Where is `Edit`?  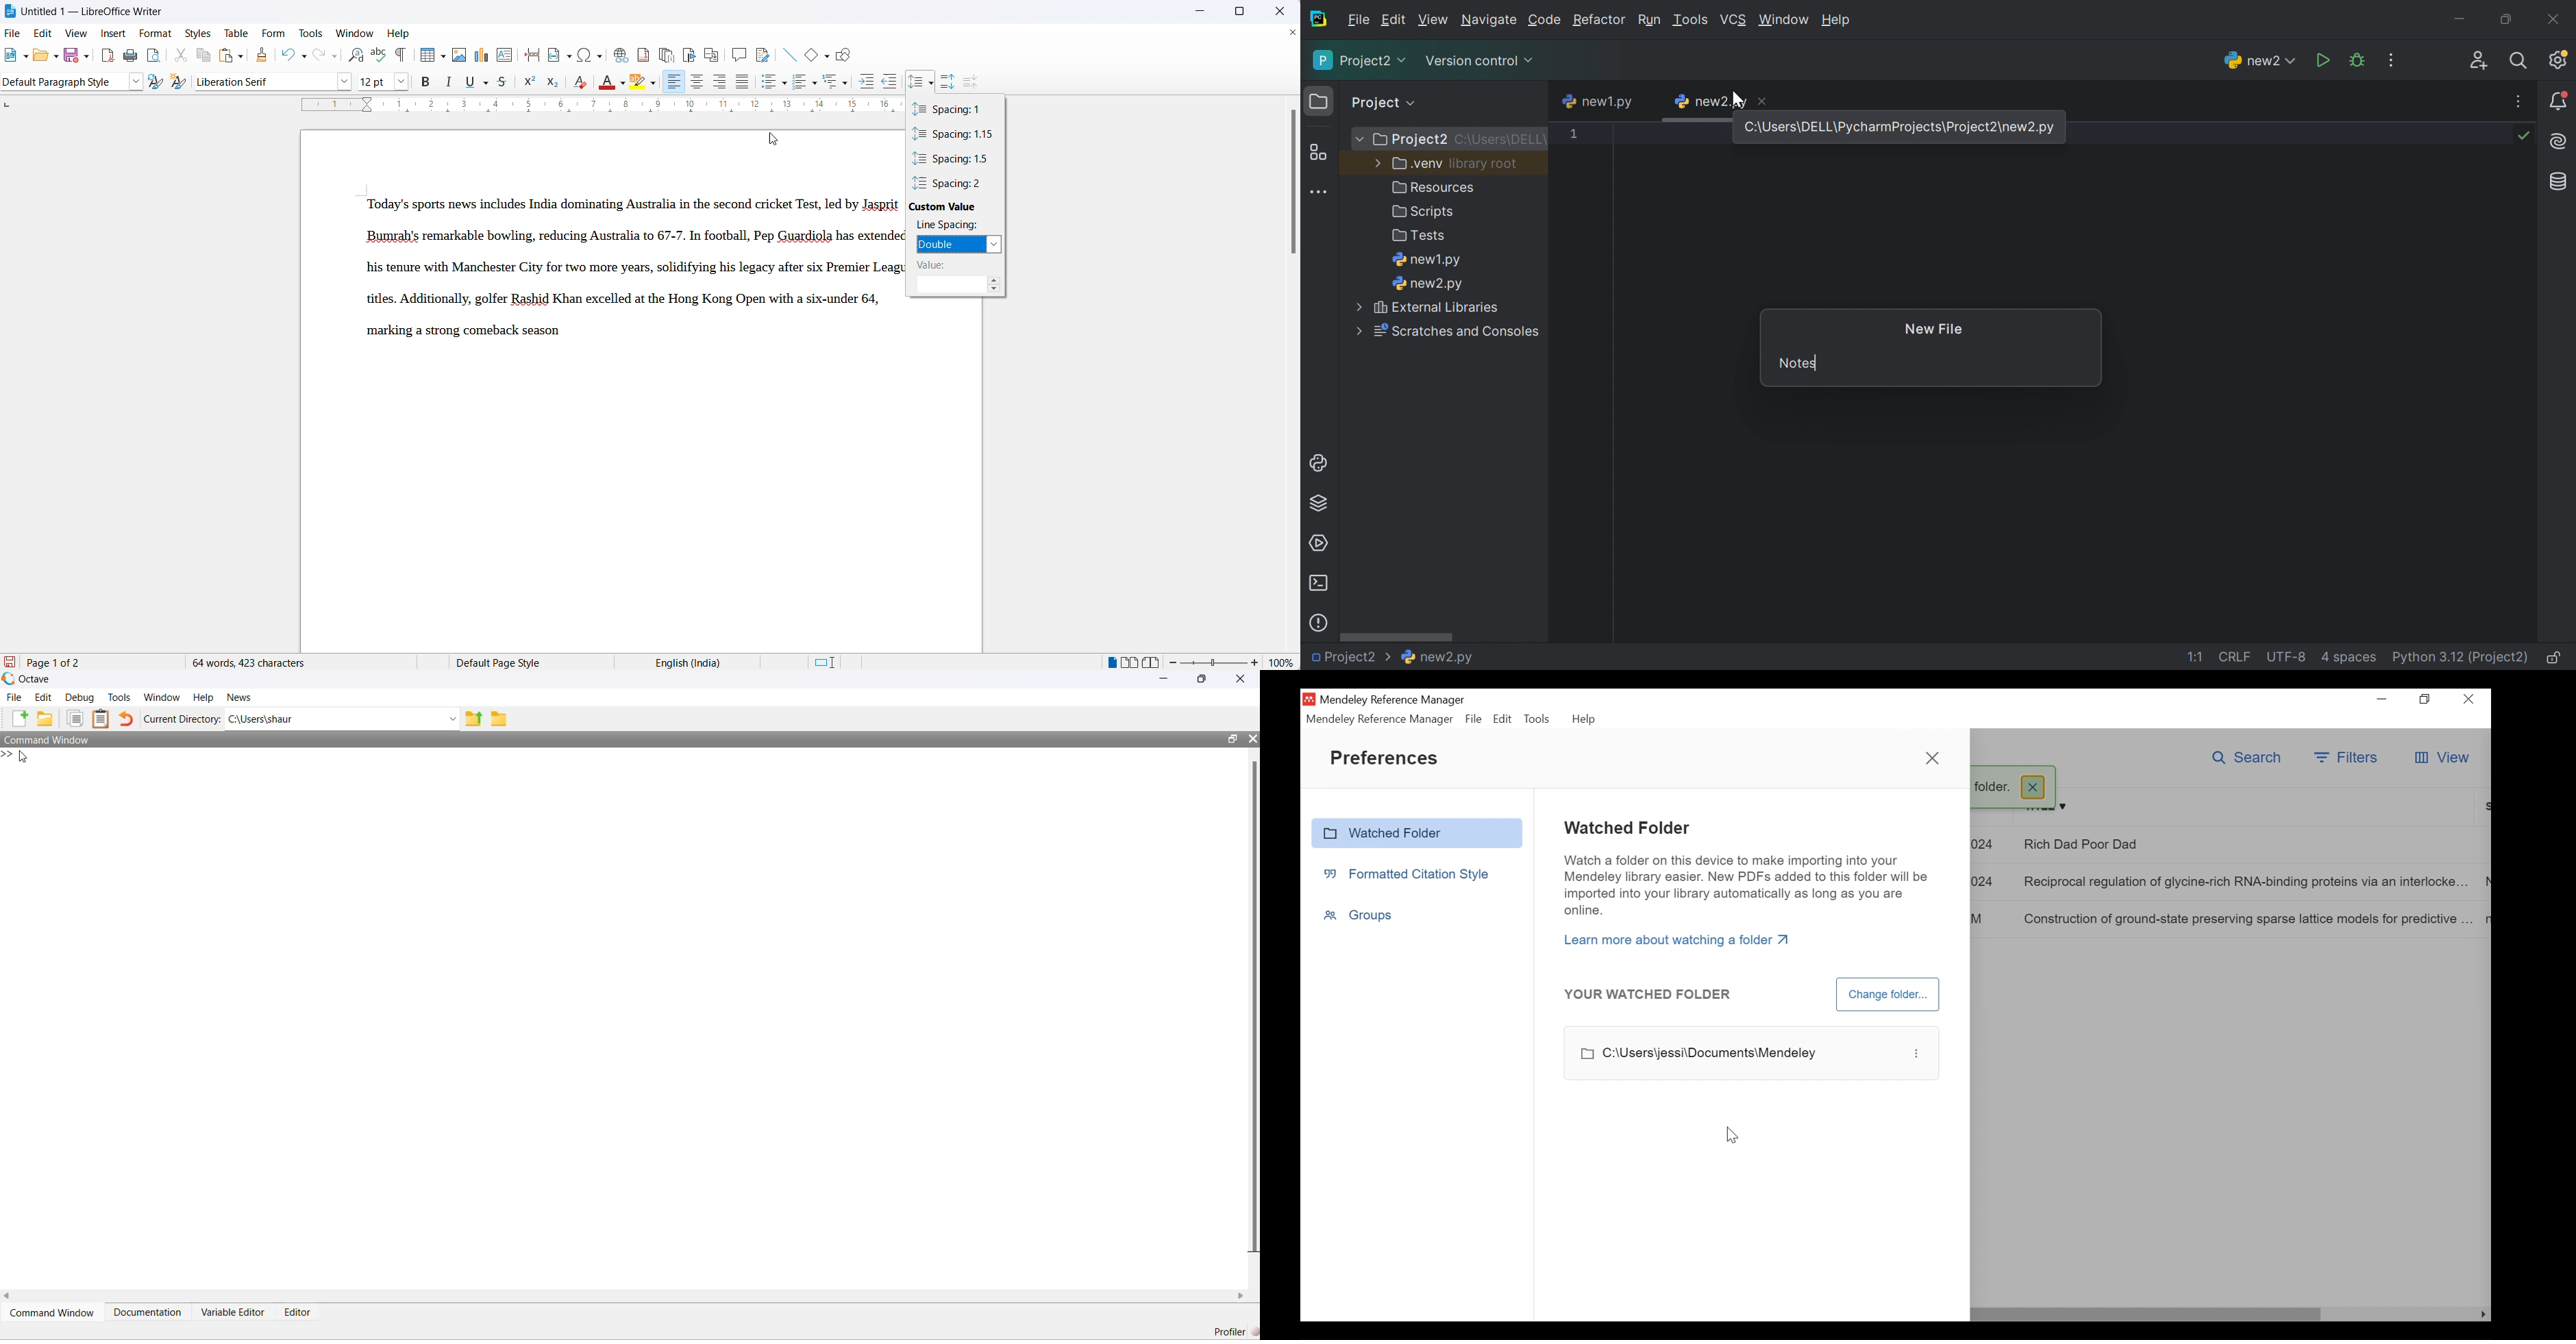 Edit is located at coordinates (1503, 720).